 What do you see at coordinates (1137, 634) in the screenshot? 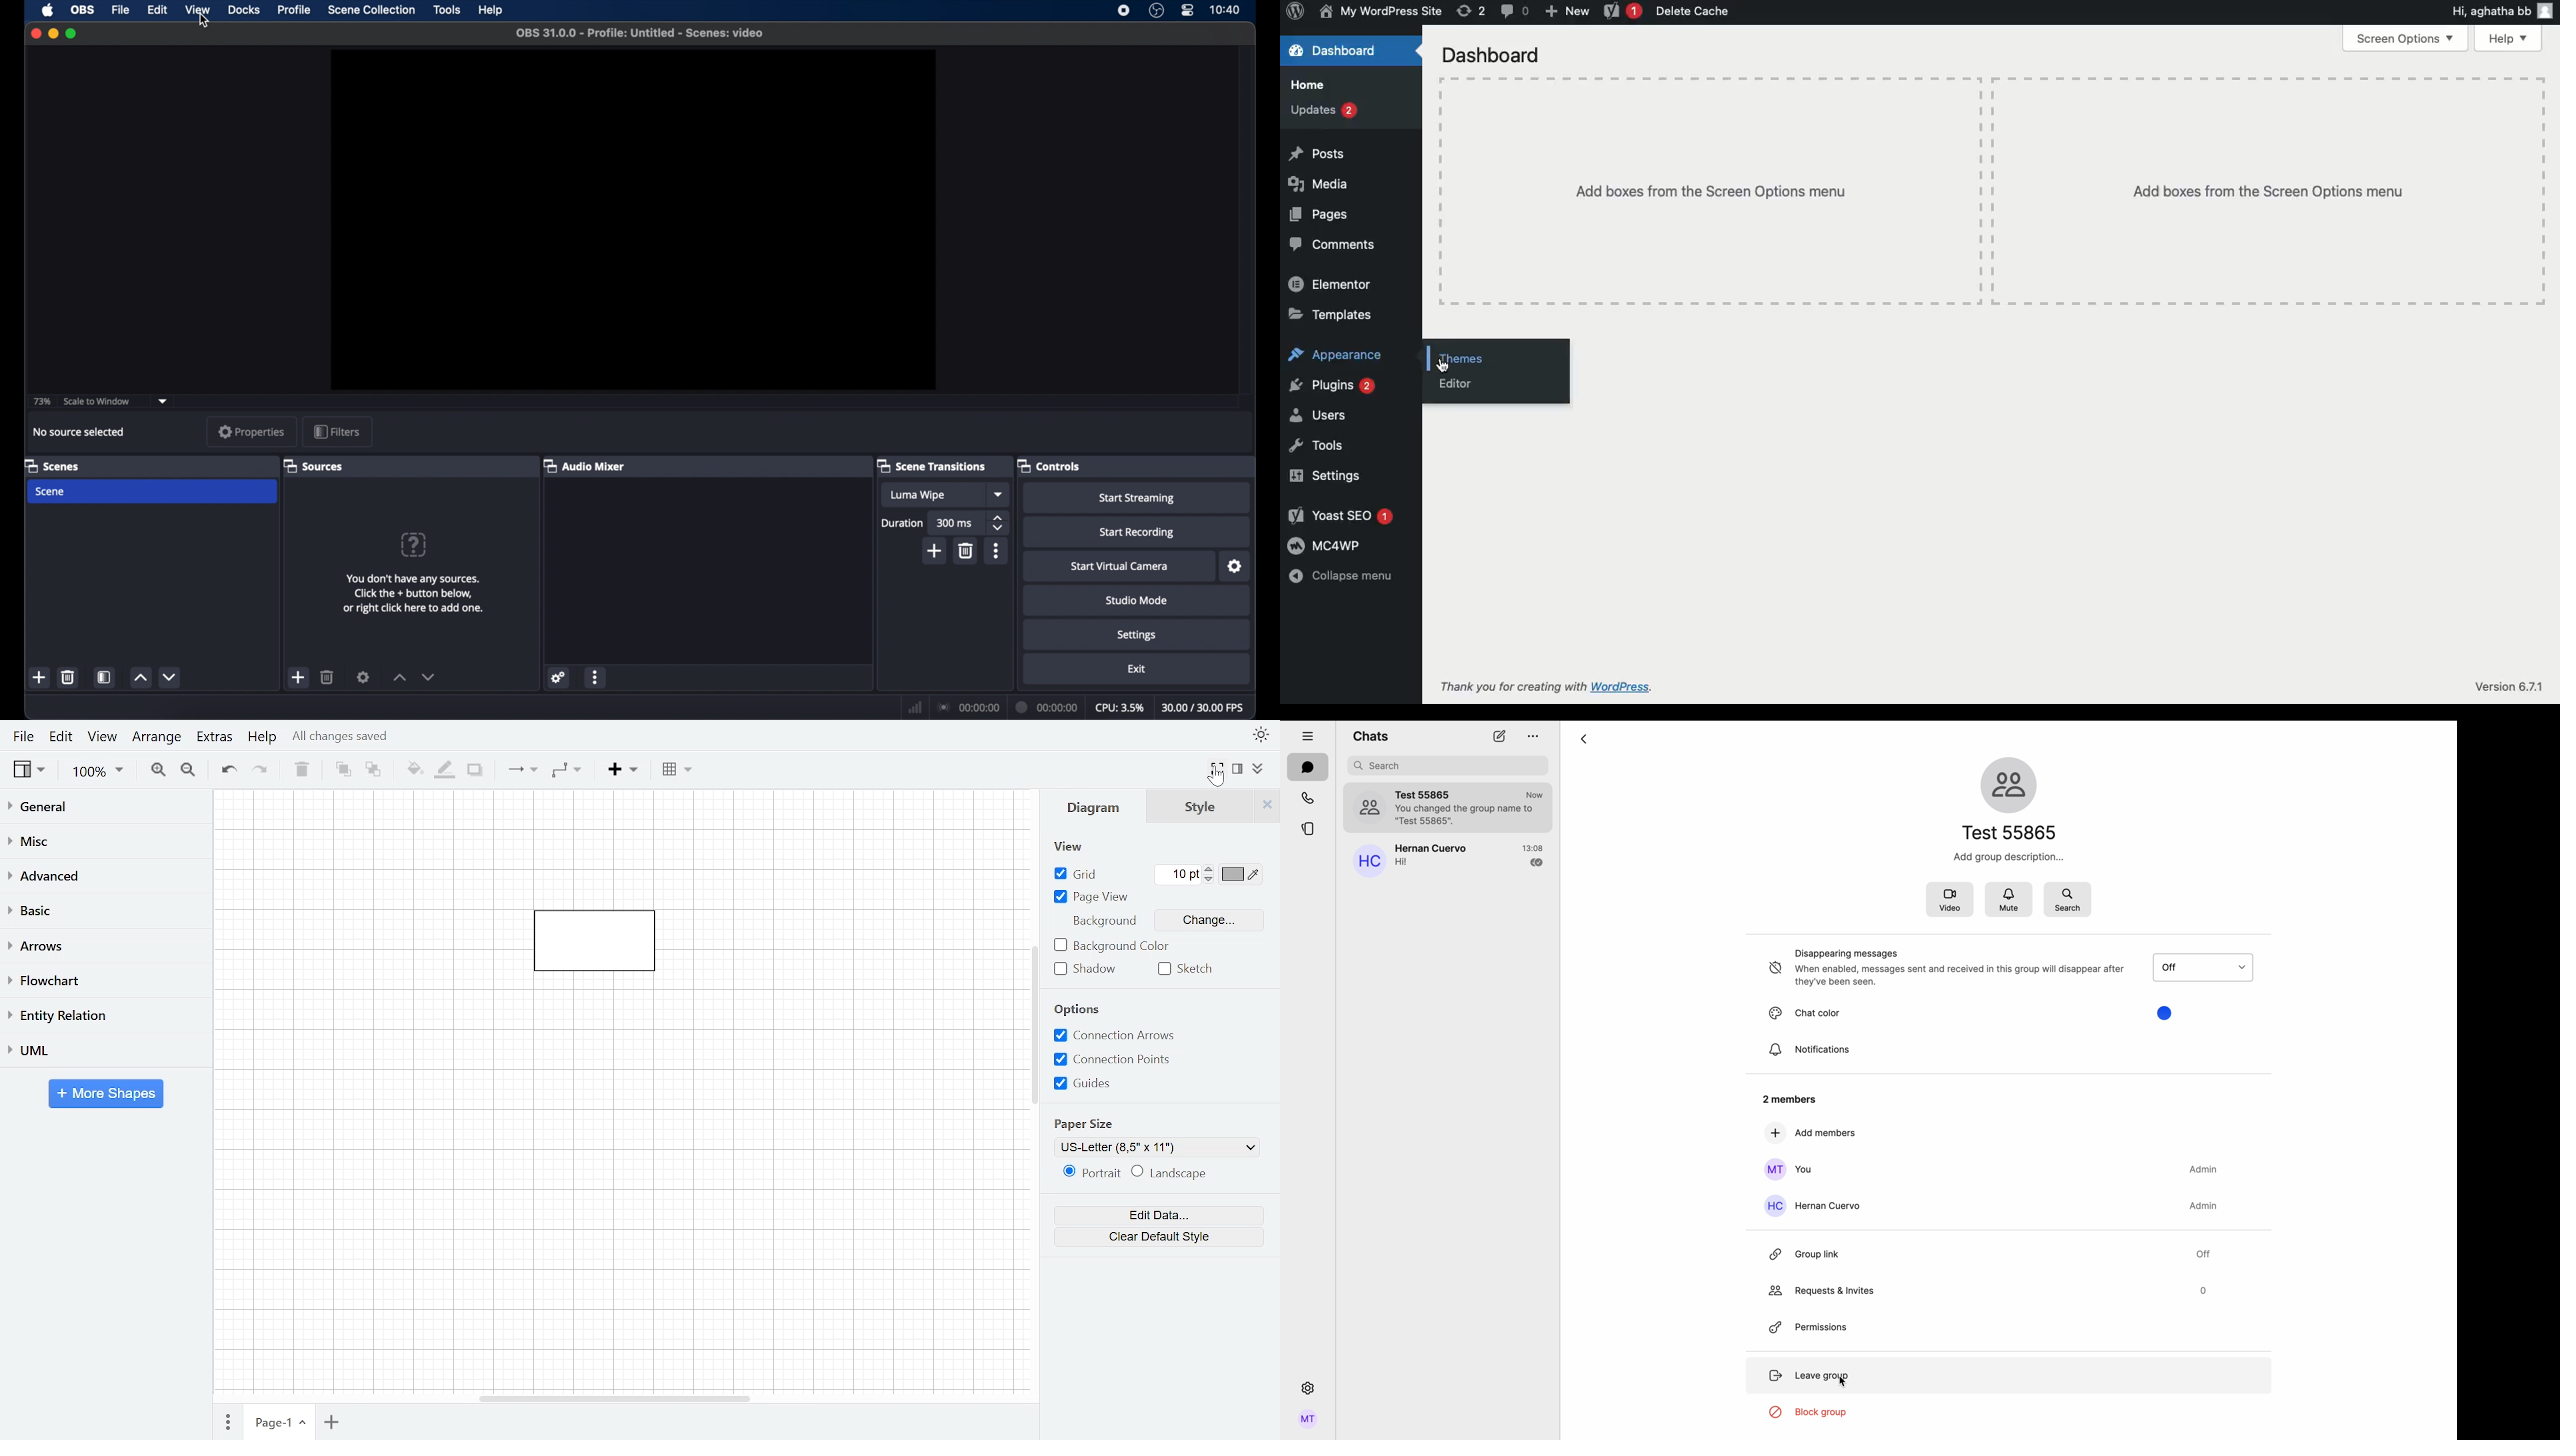
I see `settings` at bounding box center [1137, 634].